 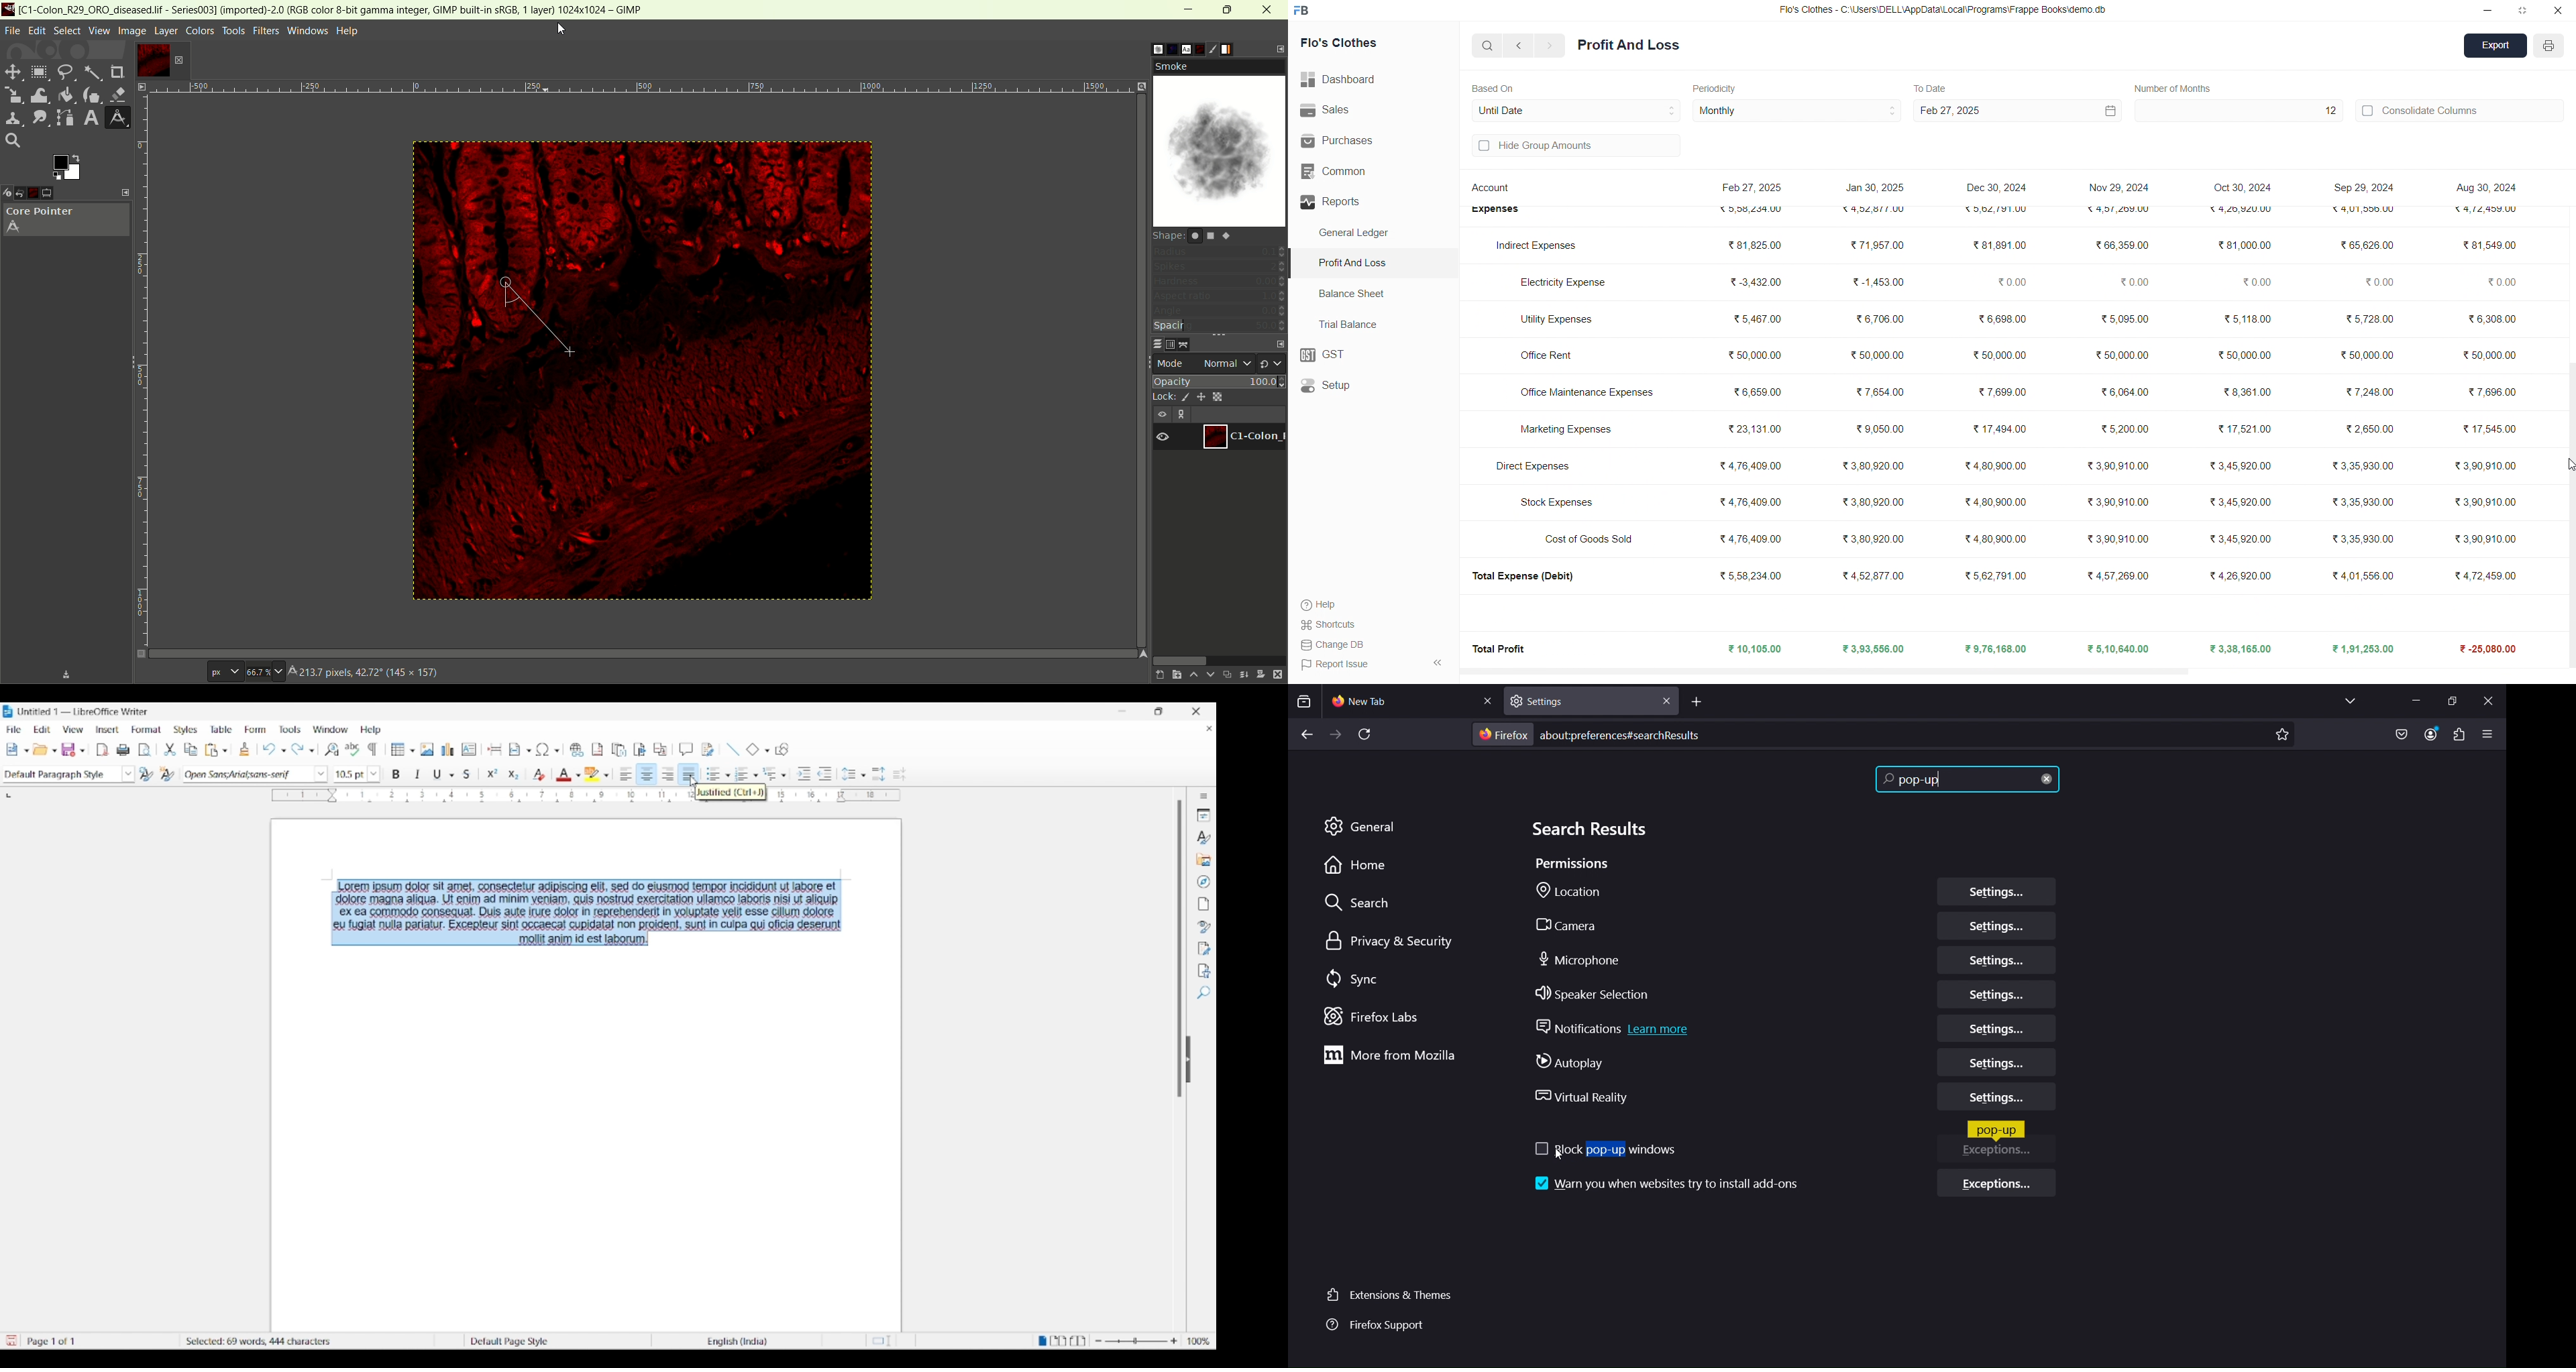 I want to click on Superscript, so click(x=492, y=774).